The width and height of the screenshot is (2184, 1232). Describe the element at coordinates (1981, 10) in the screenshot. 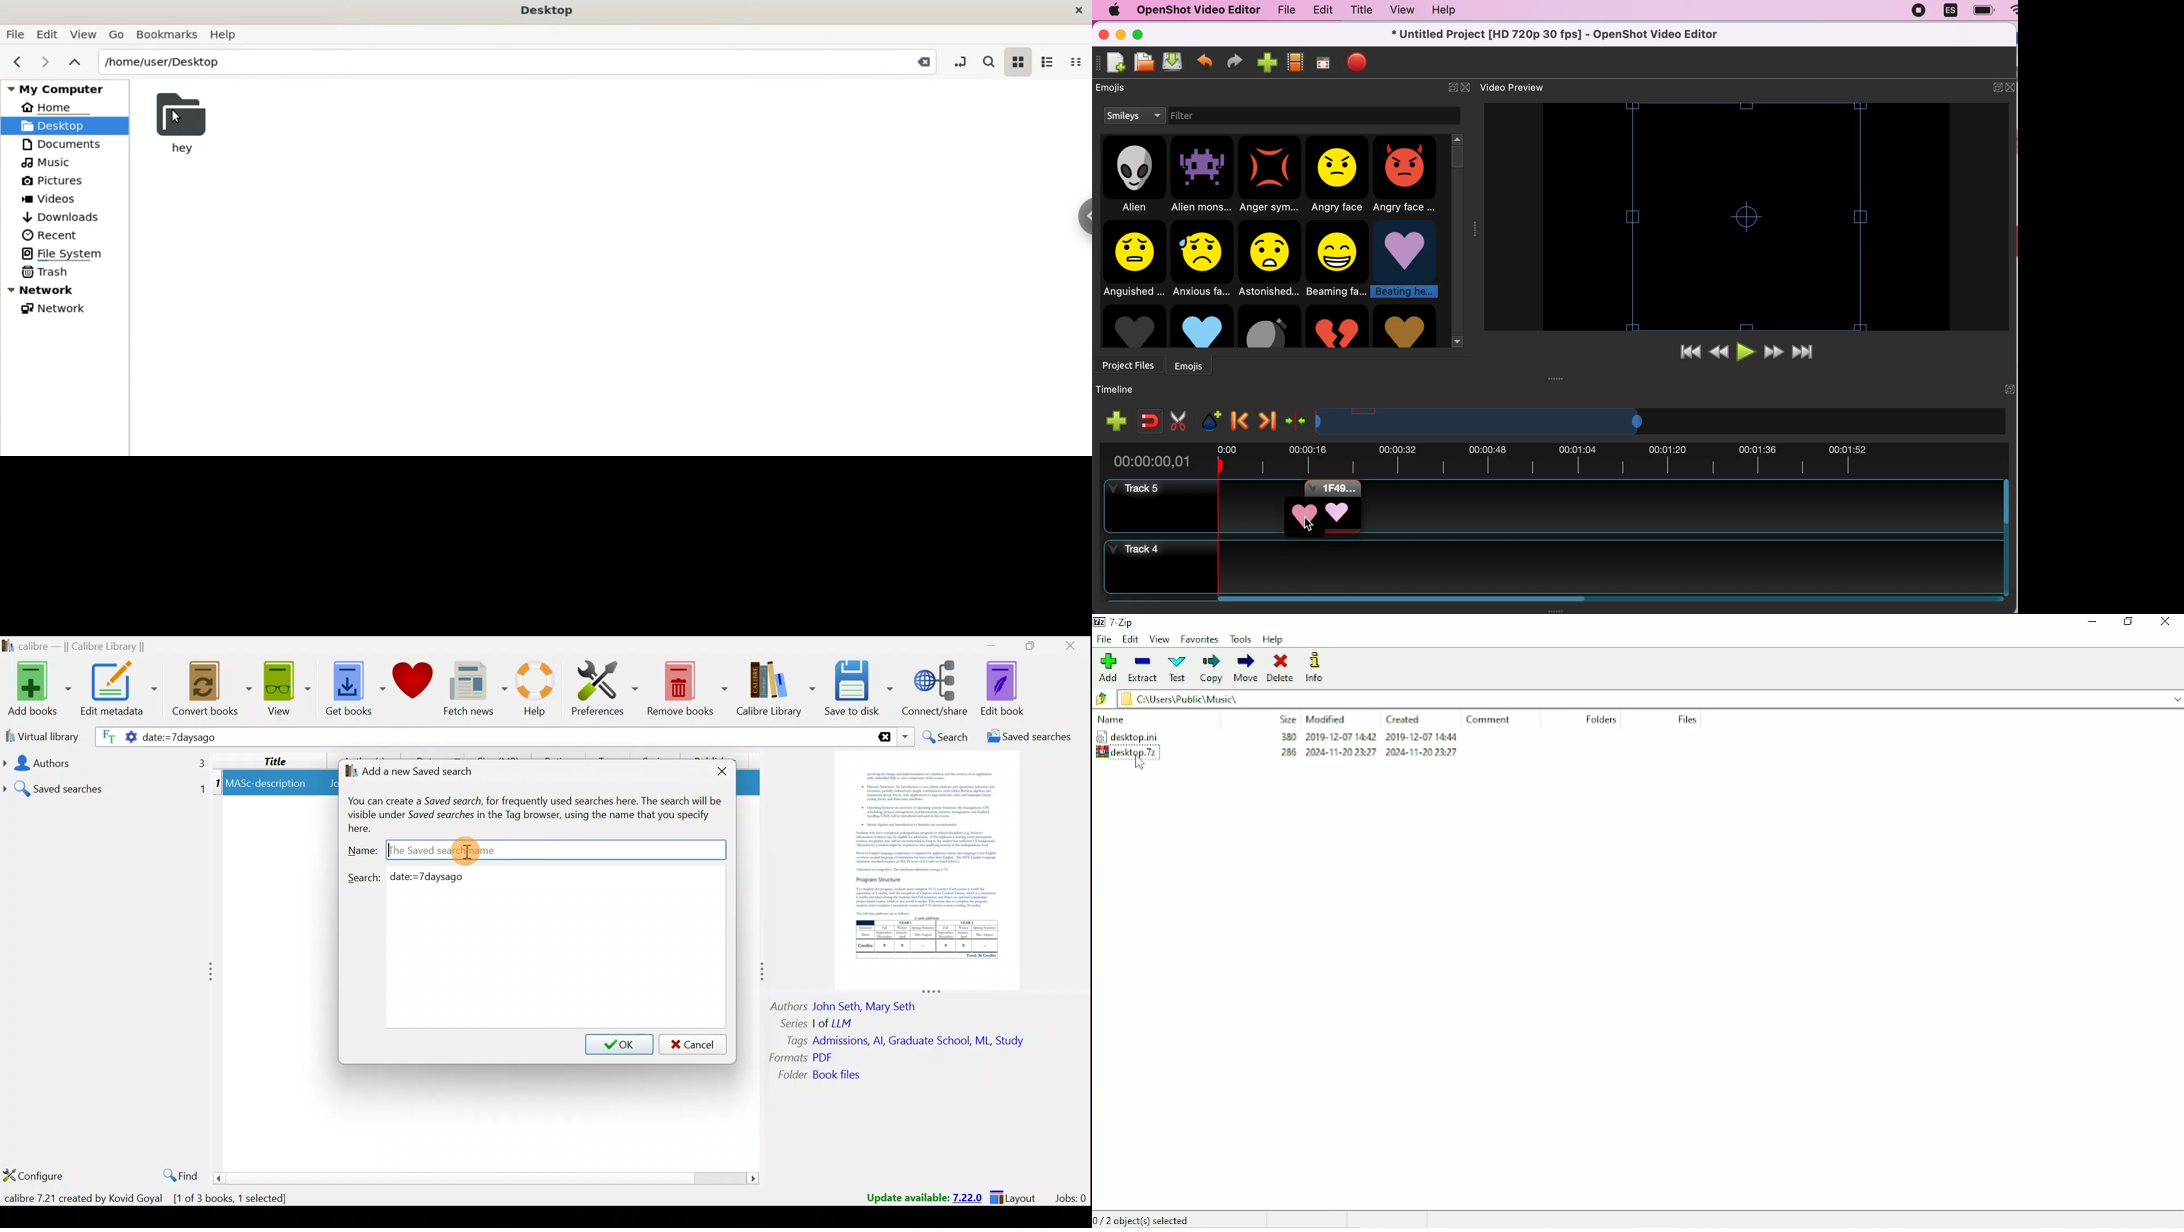

I see `battery` at that location.